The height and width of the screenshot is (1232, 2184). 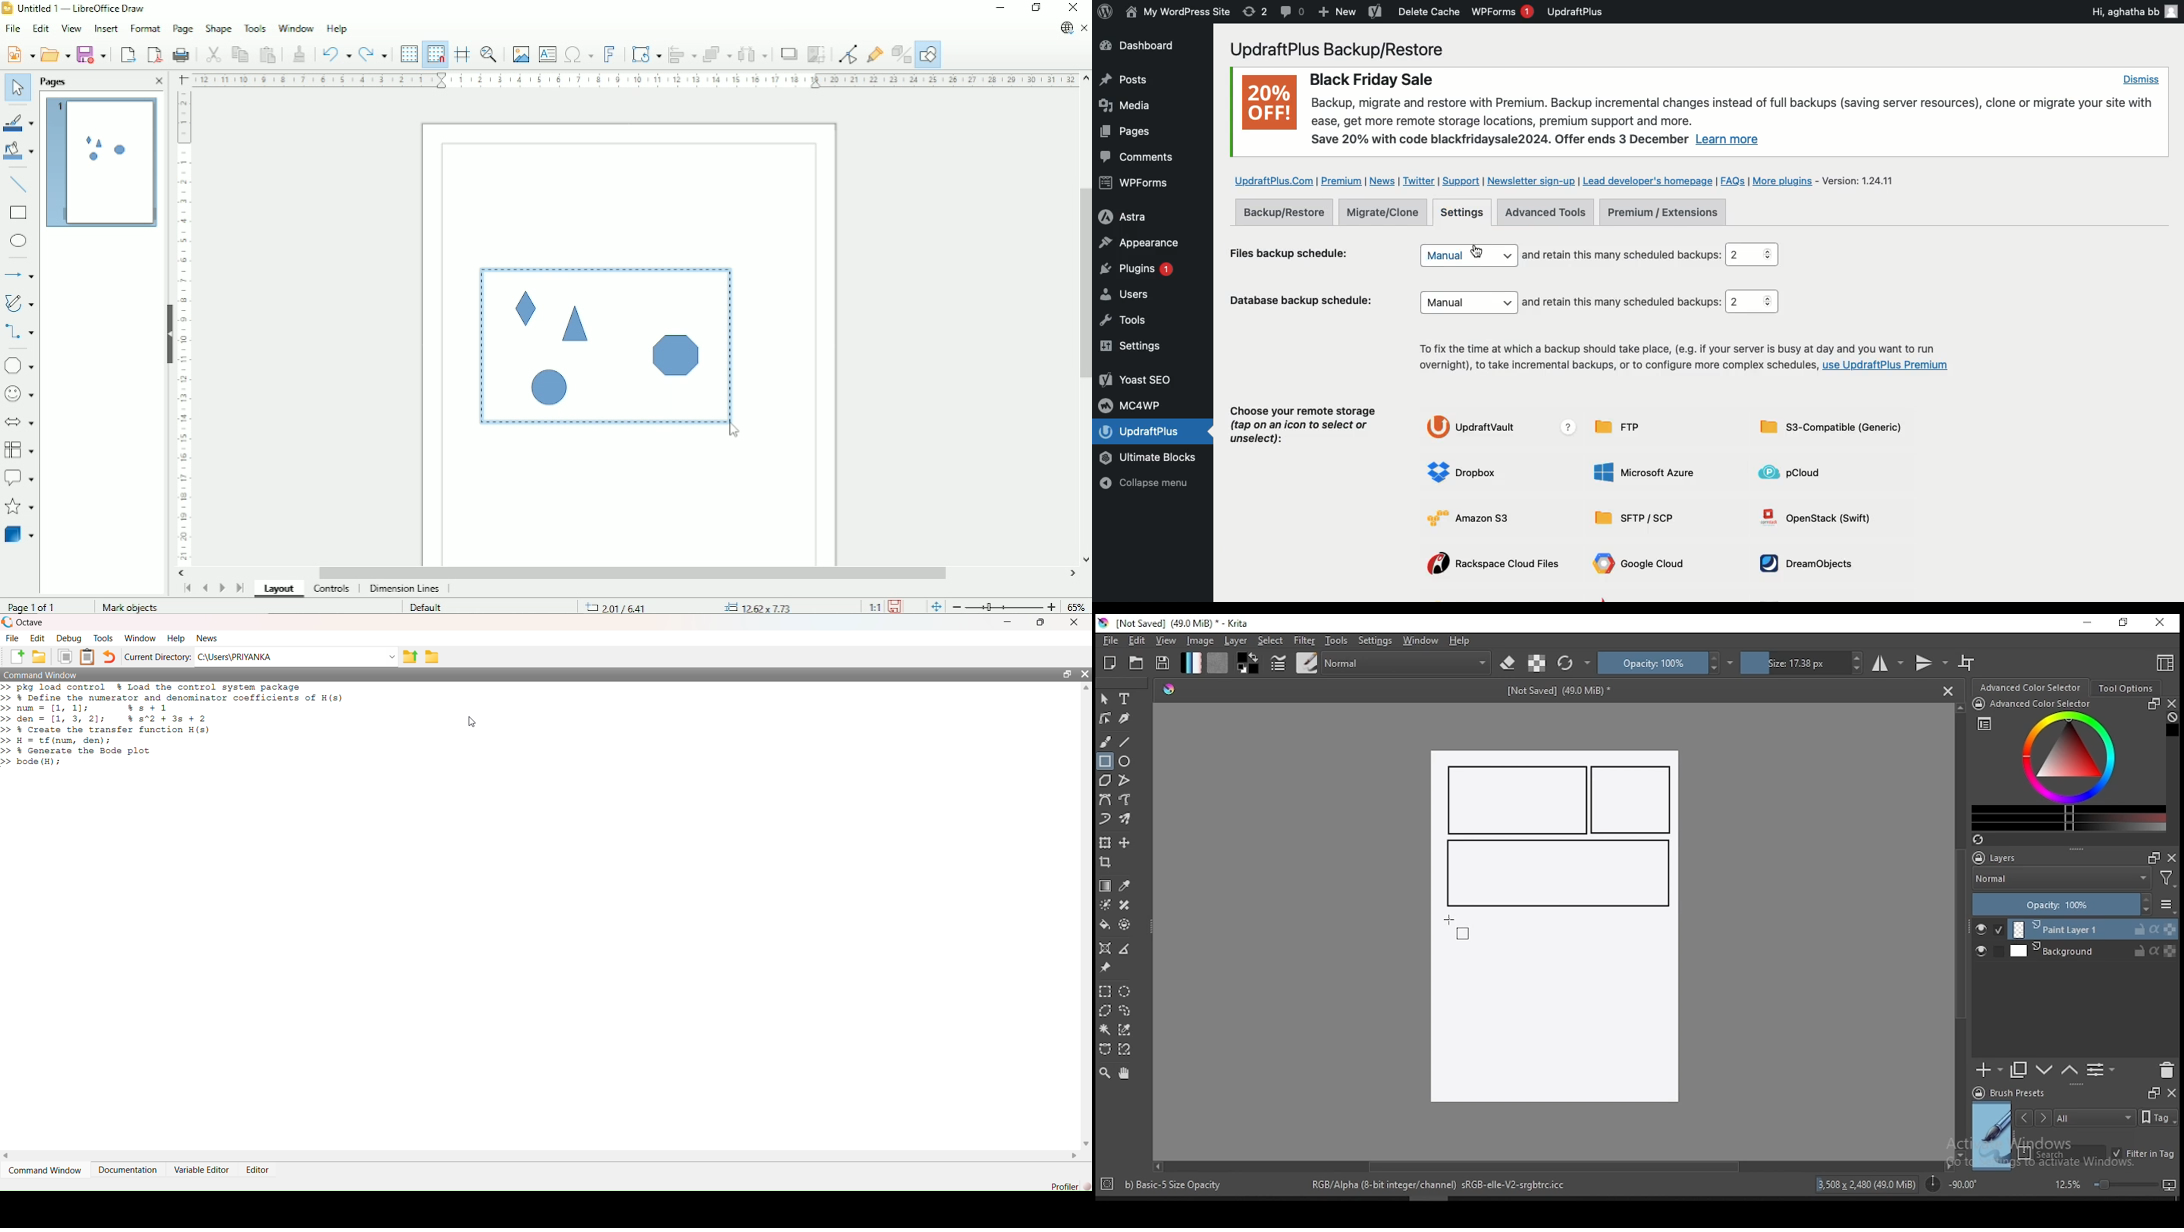 What do you see at coordinates (40, 29) in the screenshot?
I see `Edit` at bounding box center [40, 29].